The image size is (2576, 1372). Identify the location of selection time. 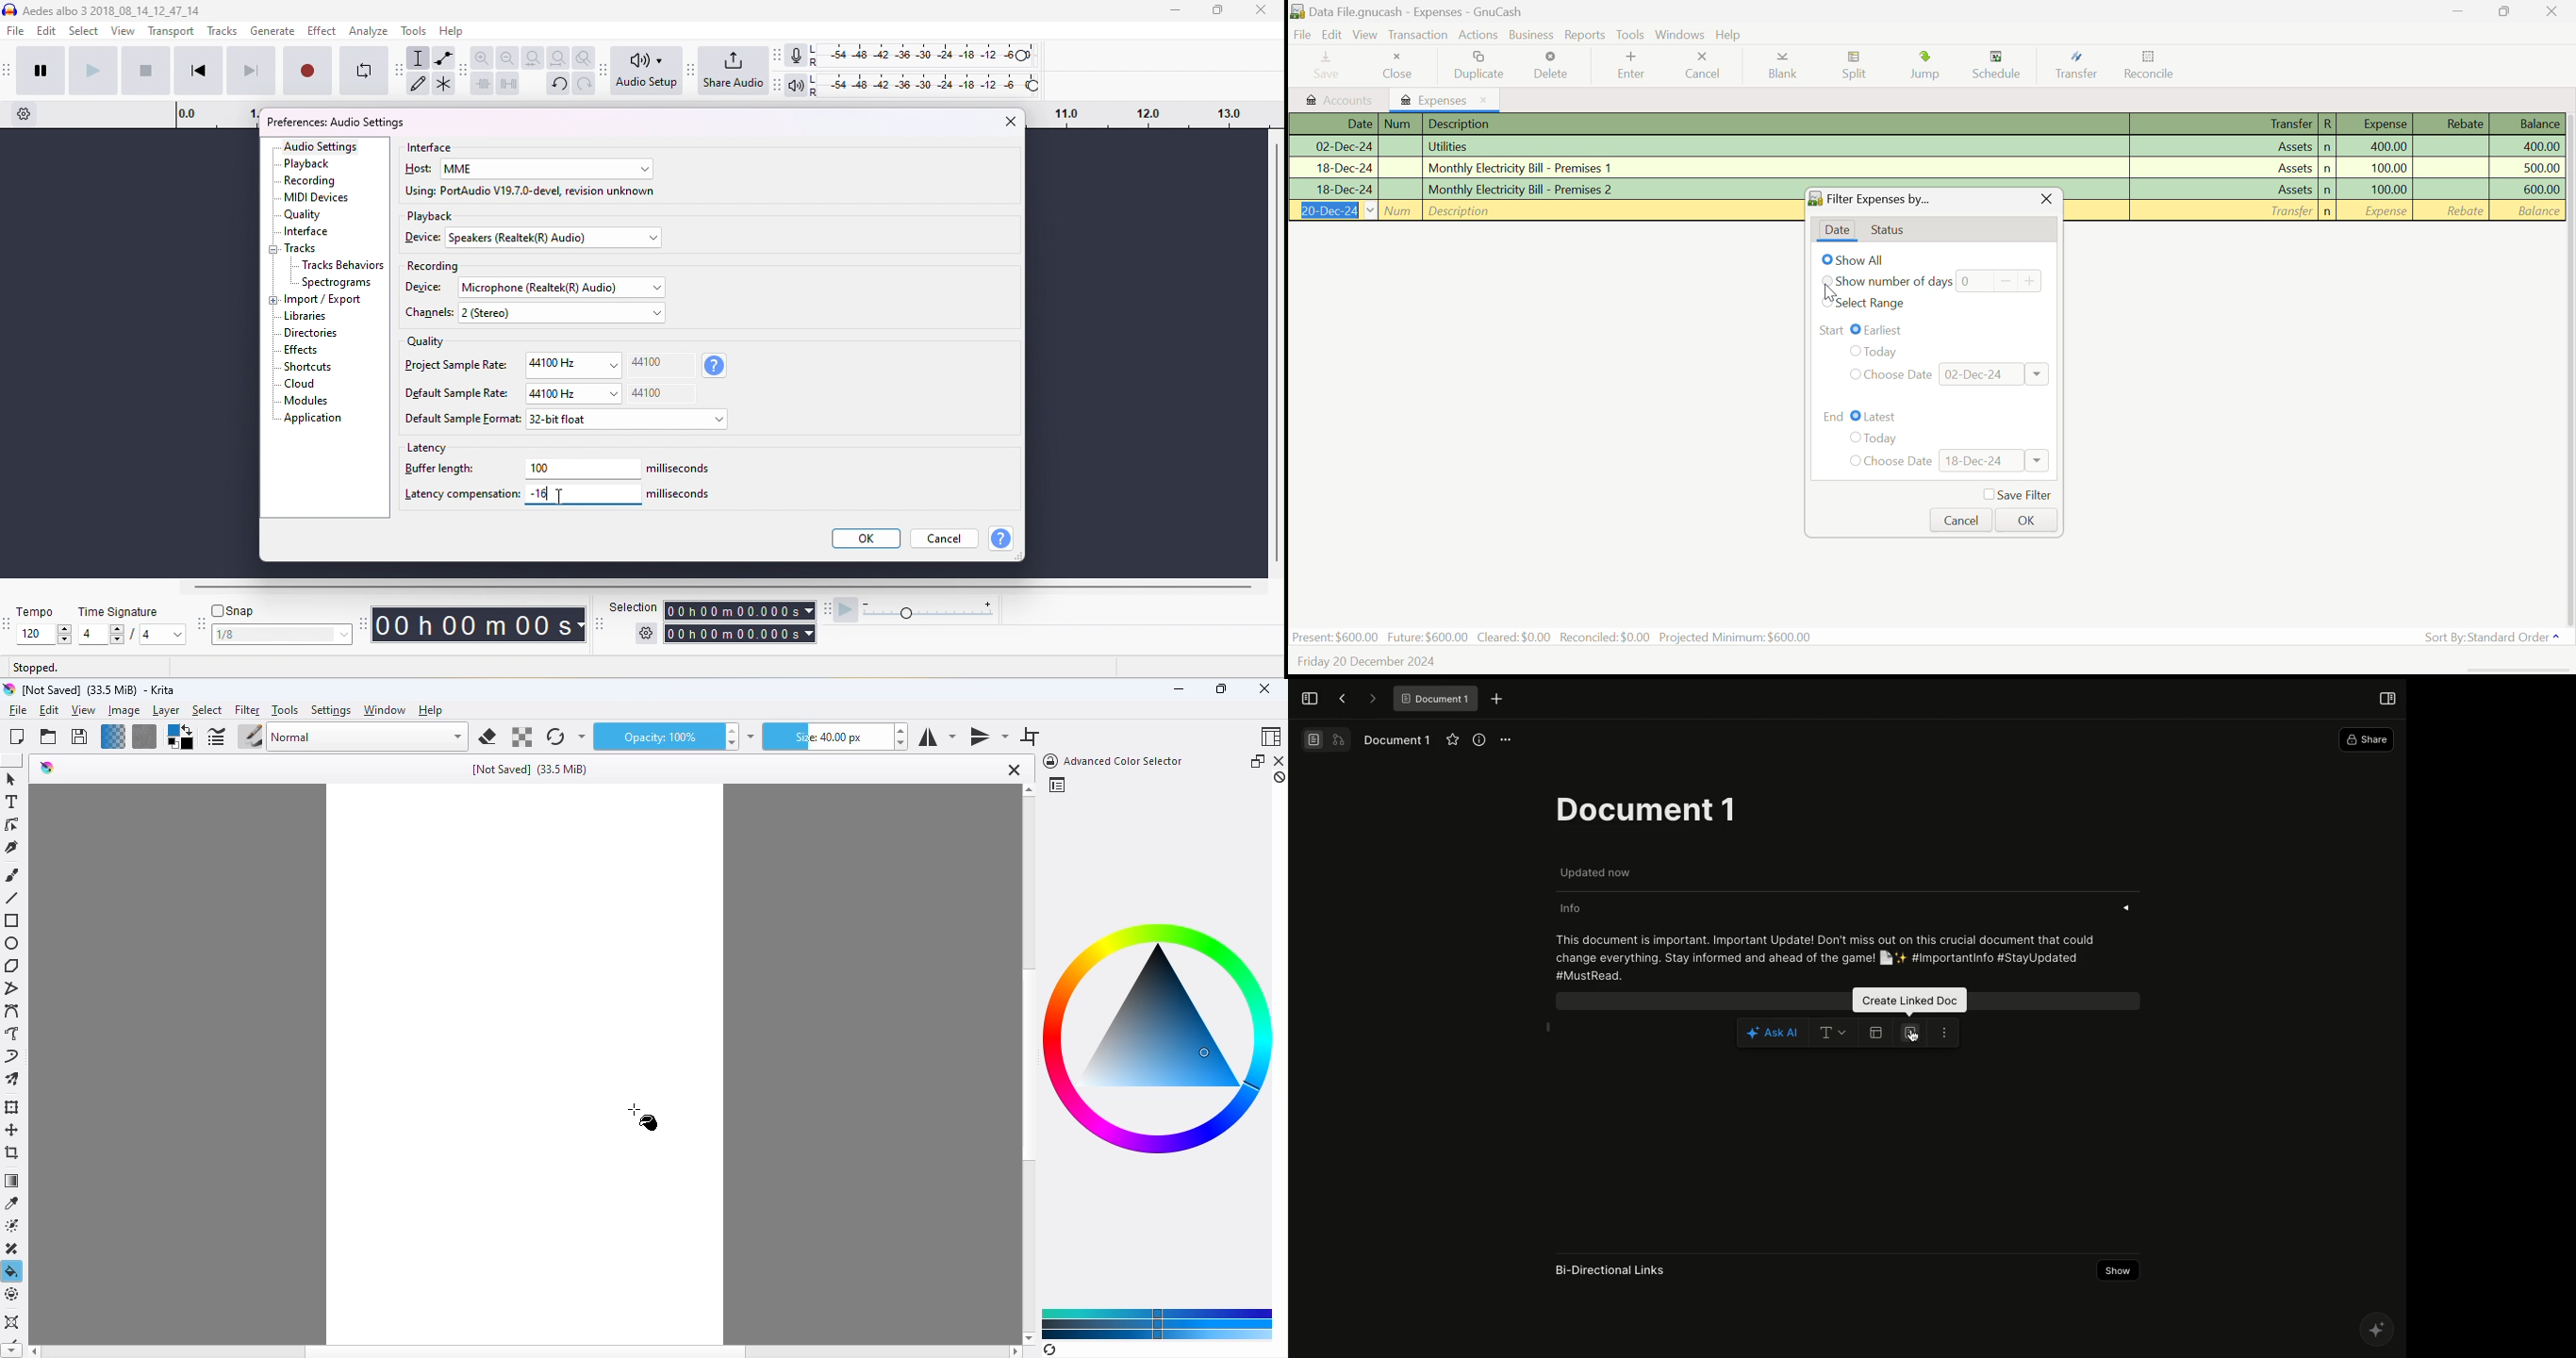
(732, 611).